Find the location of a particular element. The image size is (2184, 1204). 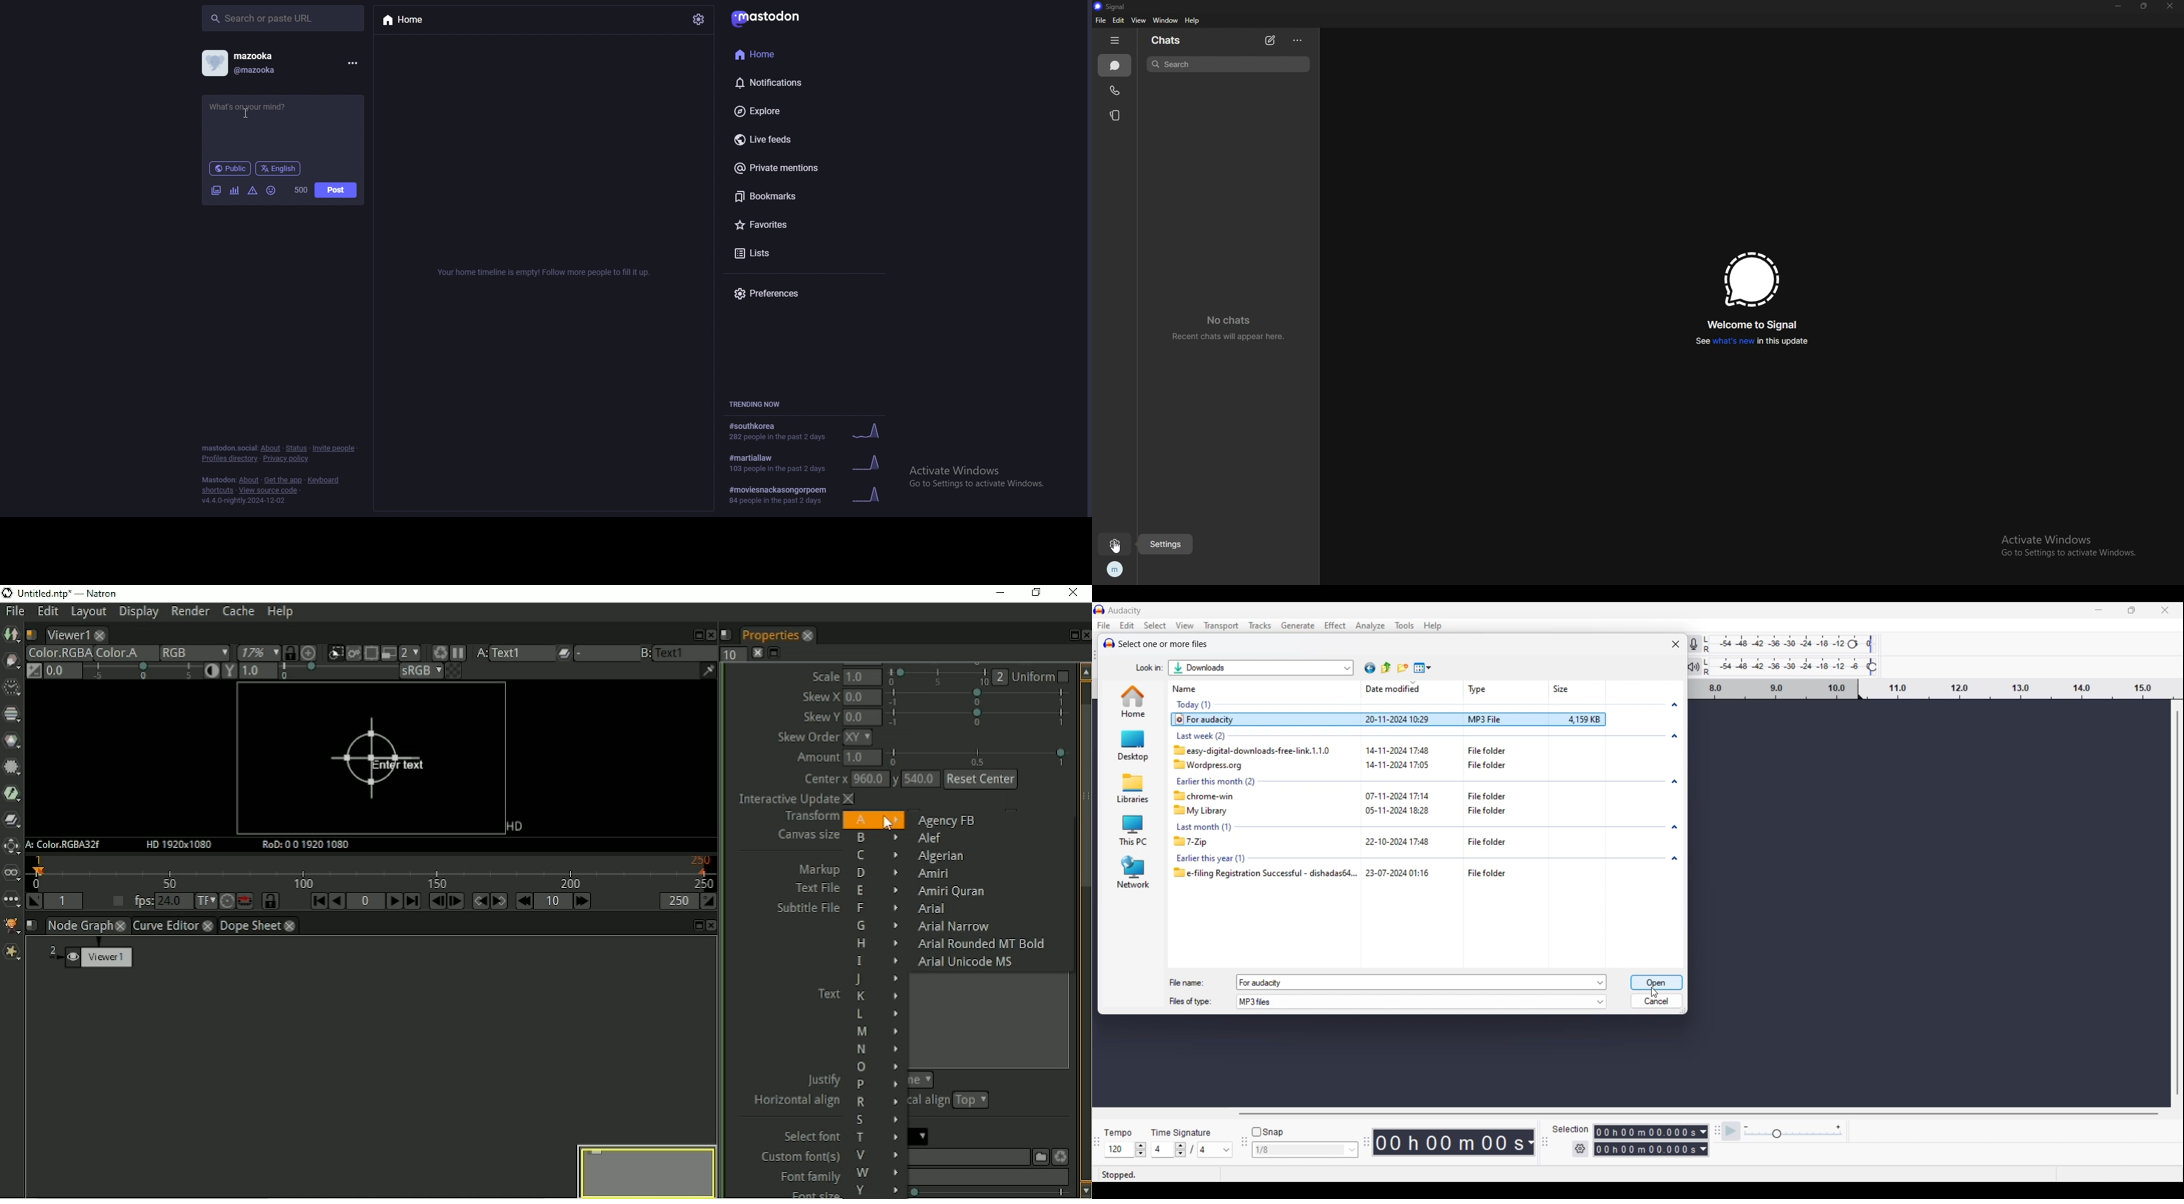

preferences is located at coordinates (788, 293).